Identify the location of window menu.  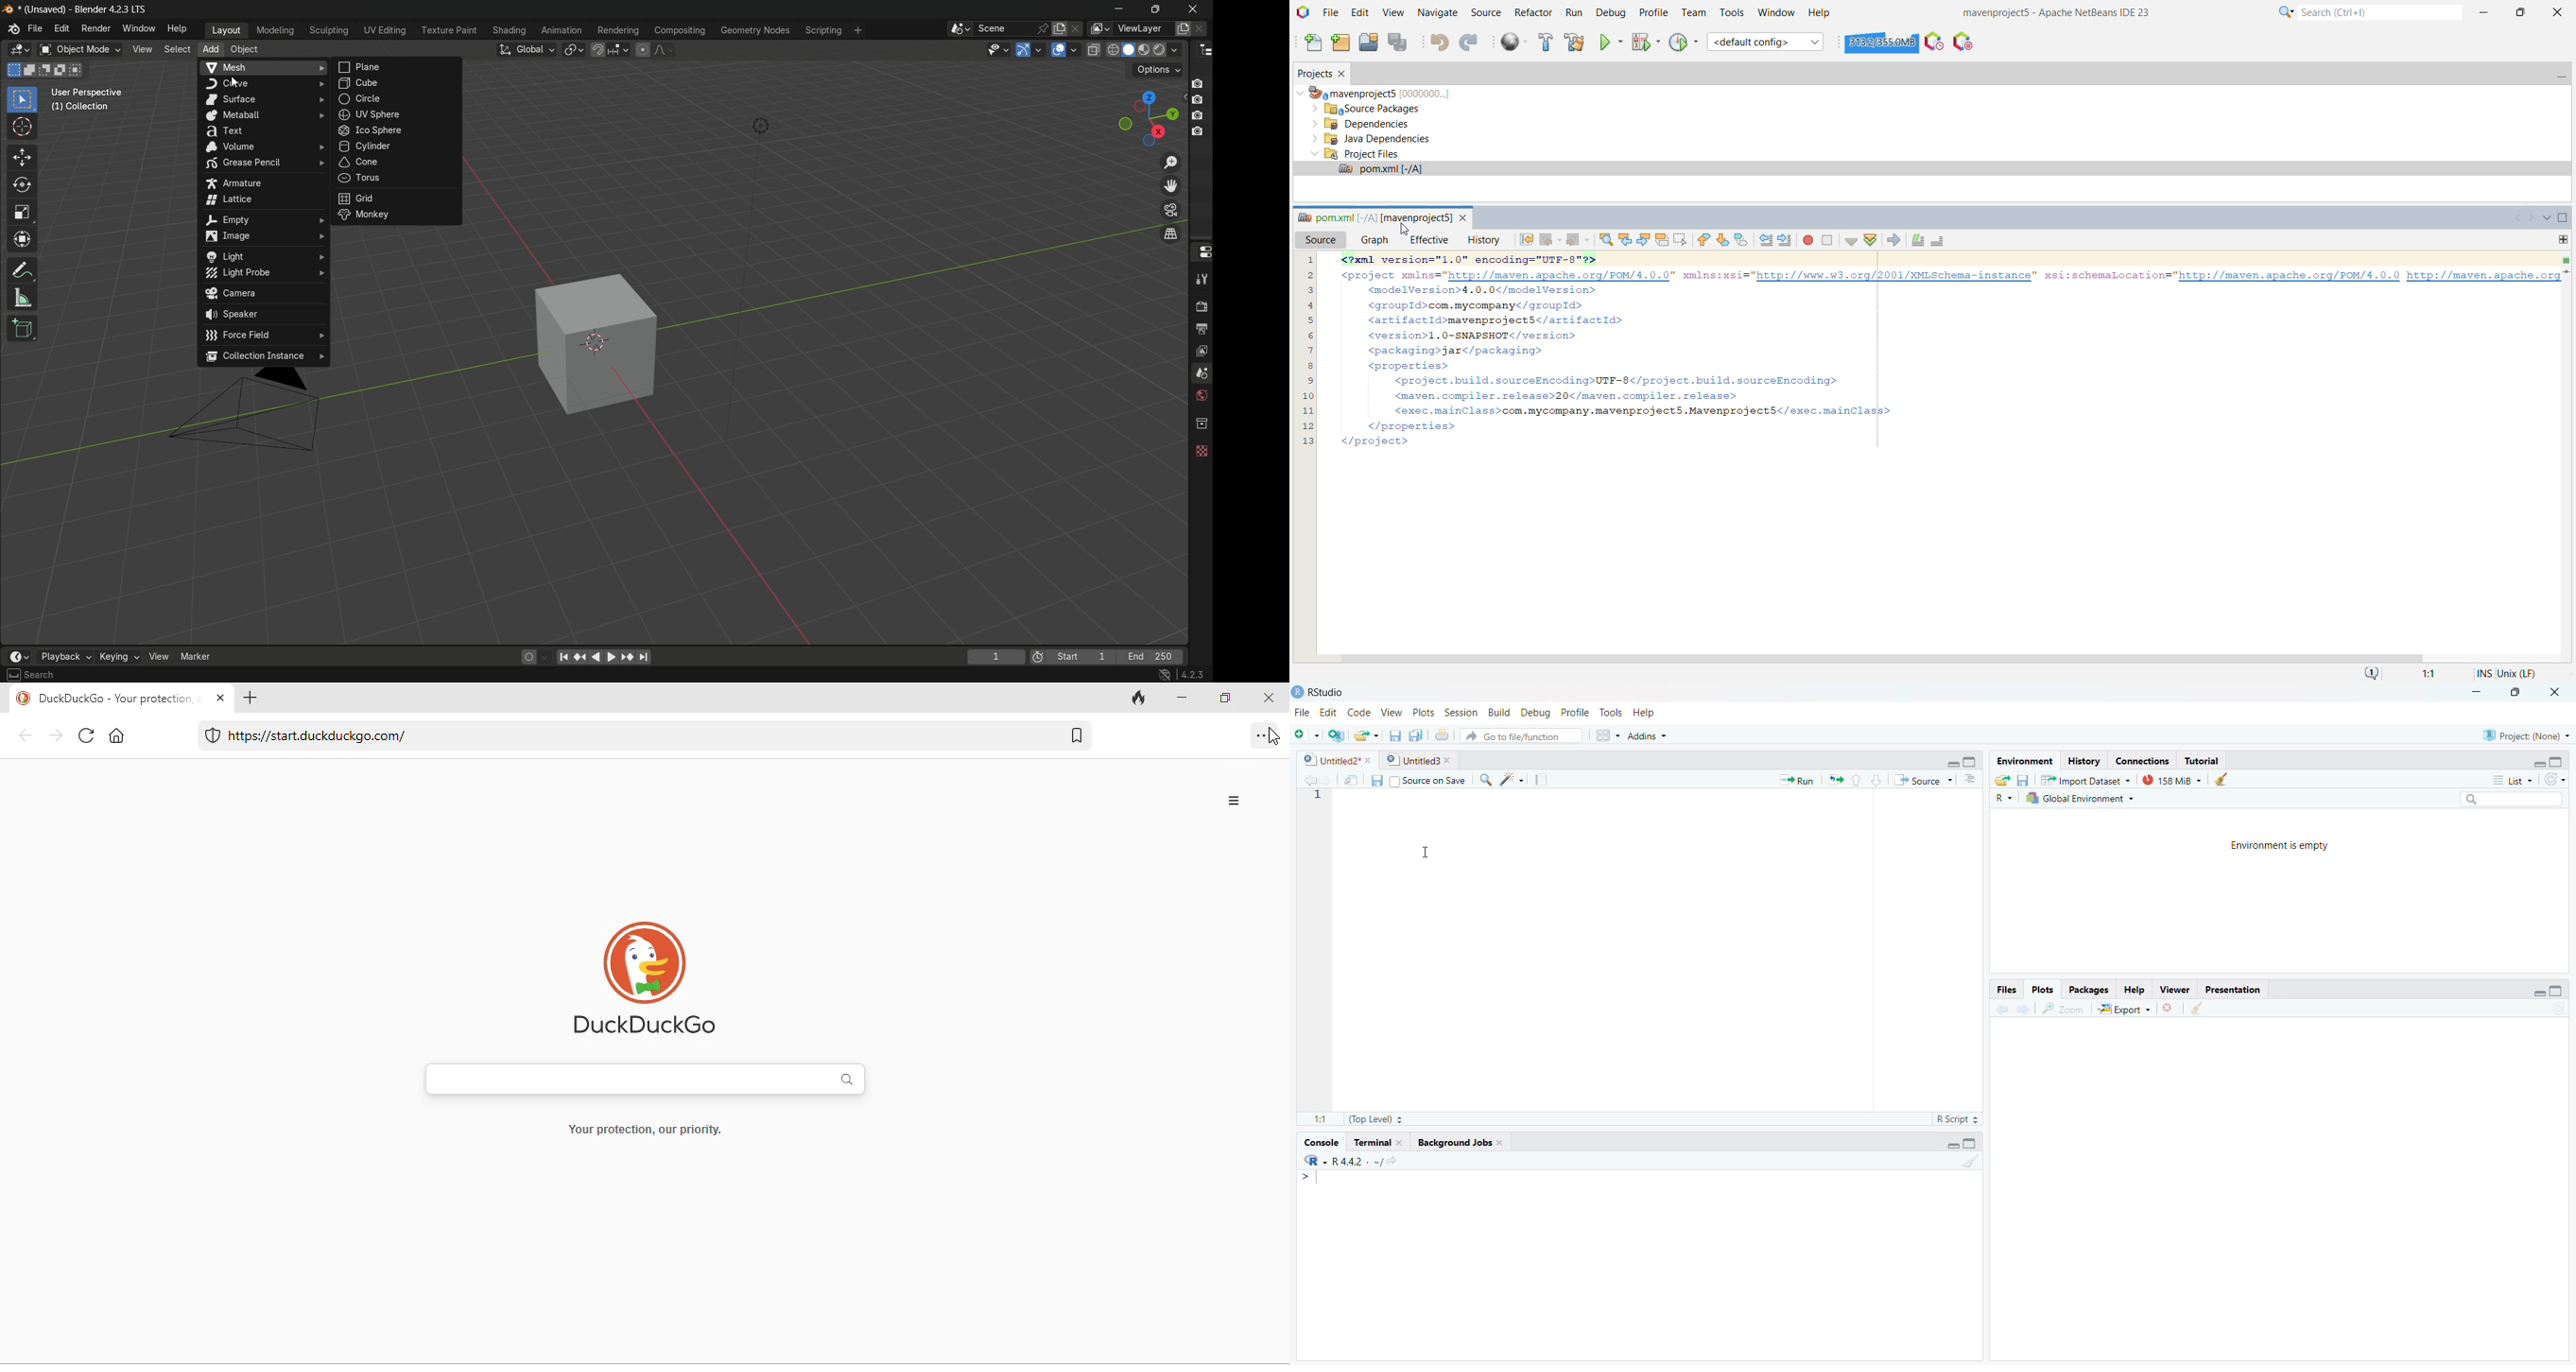
(140, 29).